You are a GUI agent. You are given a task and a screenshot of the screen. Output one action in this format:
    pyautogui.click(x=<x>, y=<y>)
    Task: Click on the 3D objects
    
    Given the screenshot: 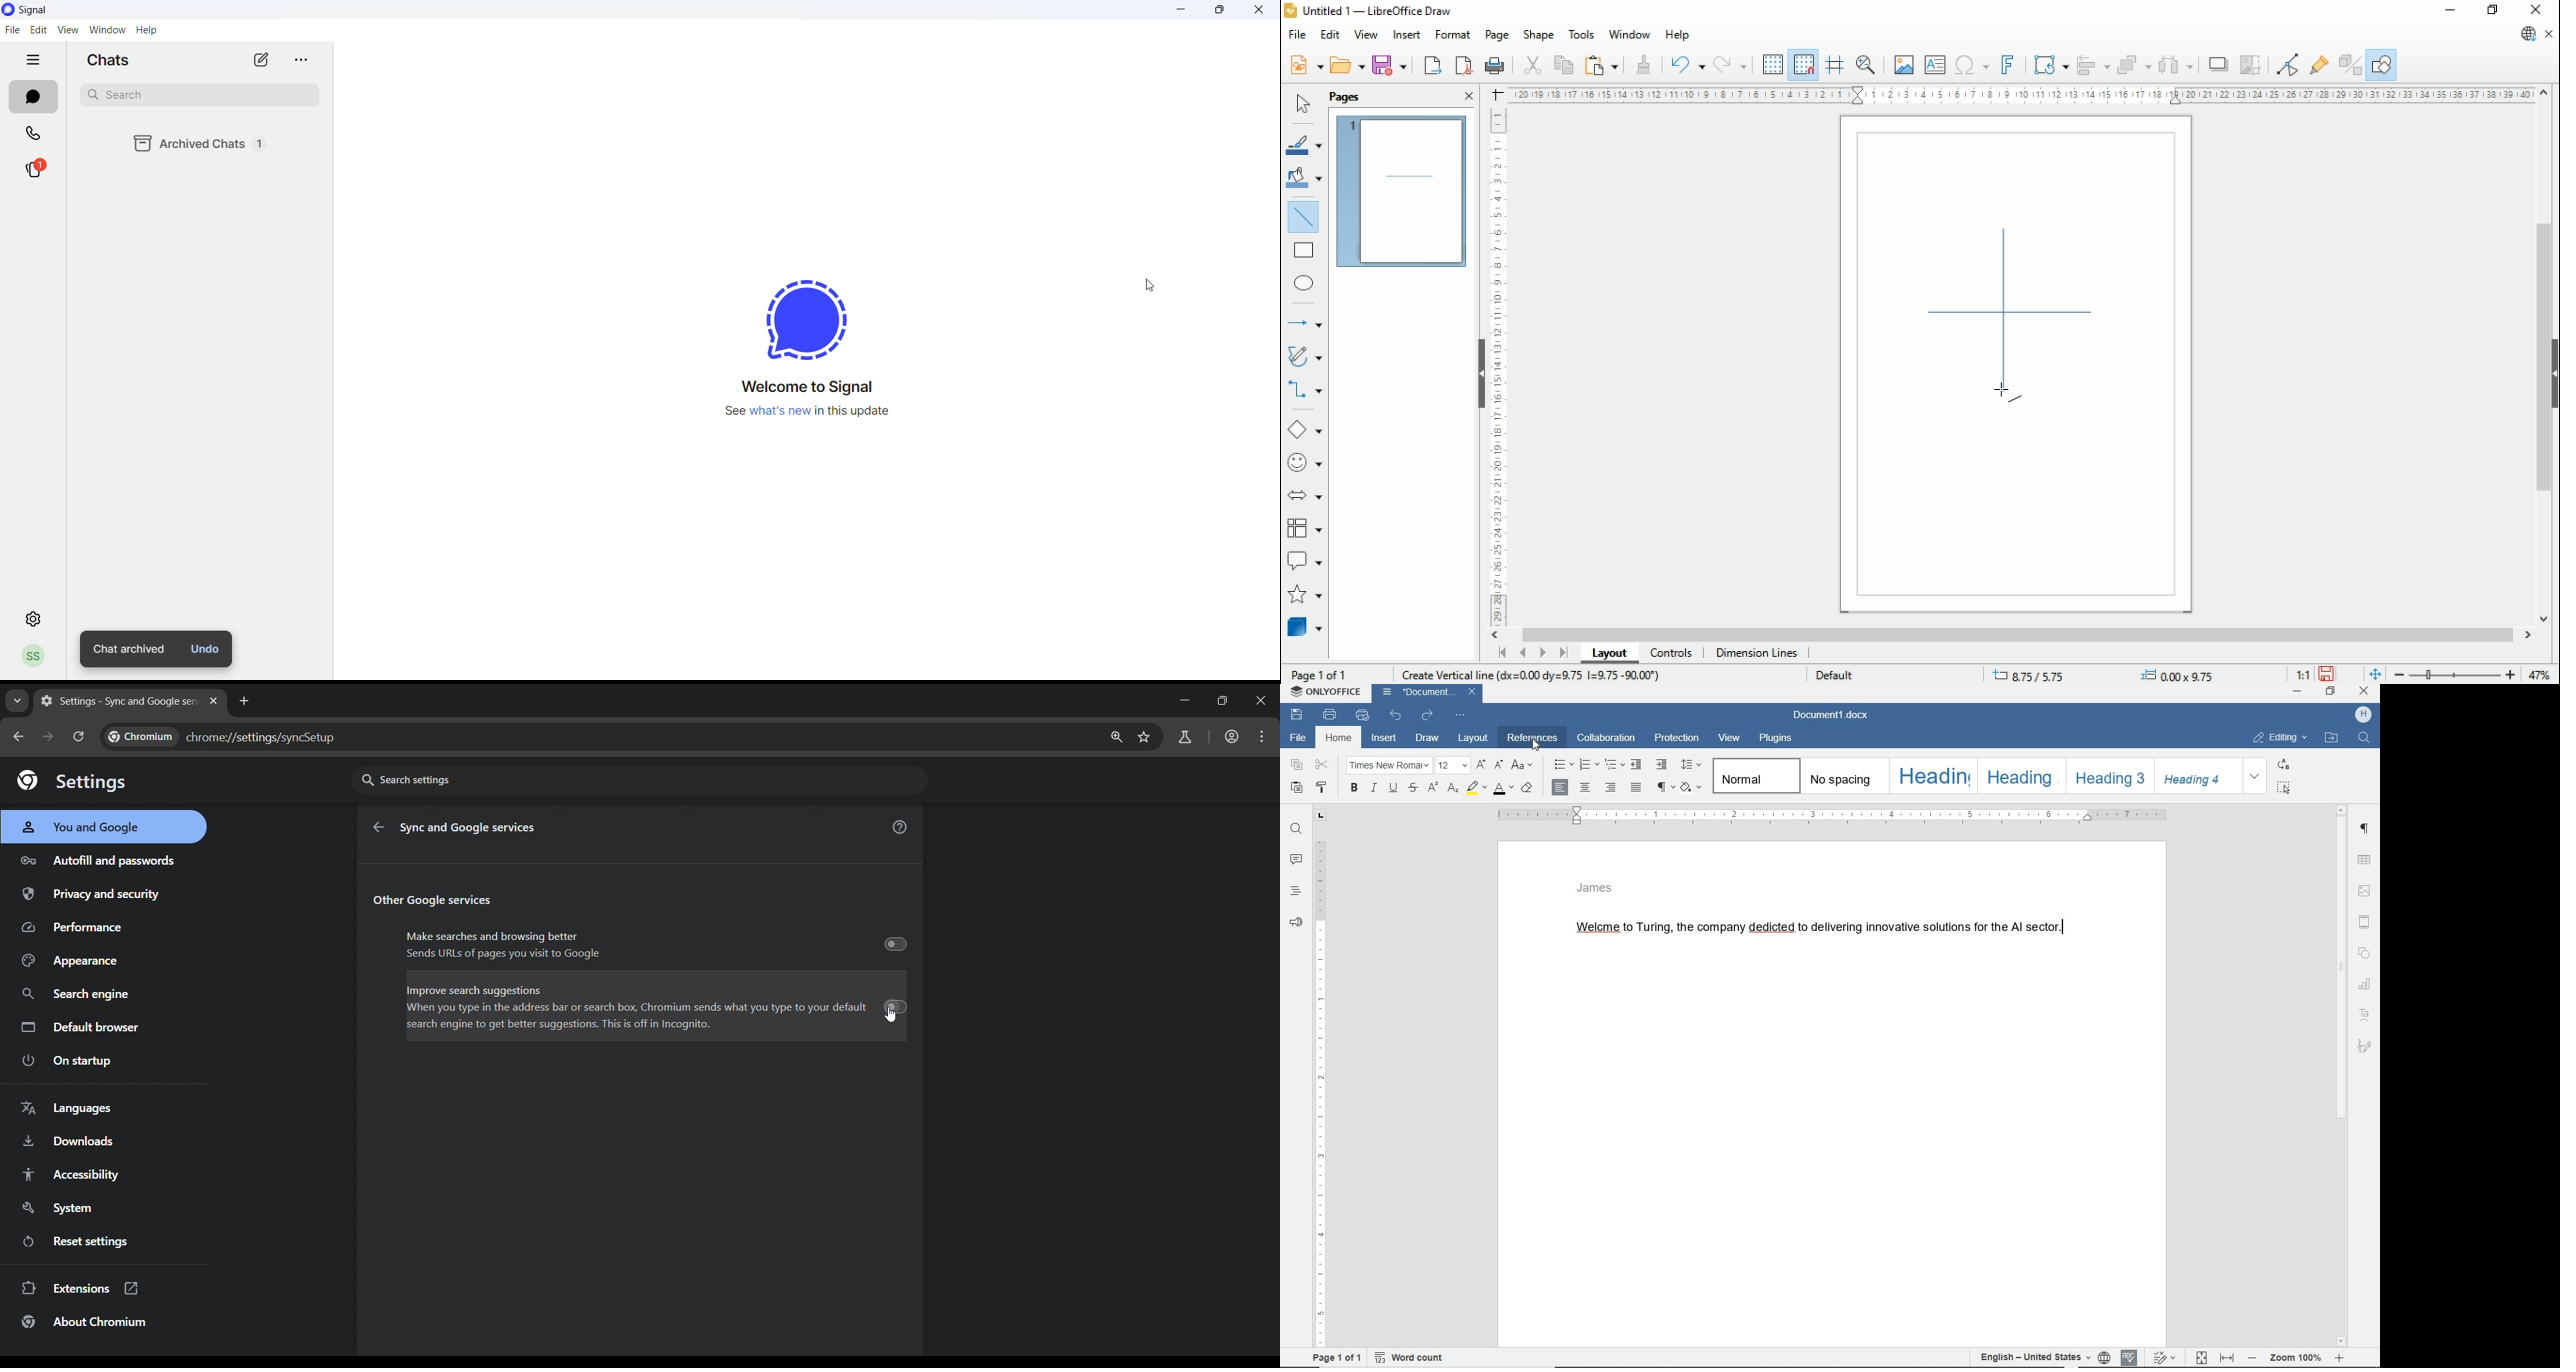 What is the action you would take?
    pyautogui.click(x=1305, y=627)
    